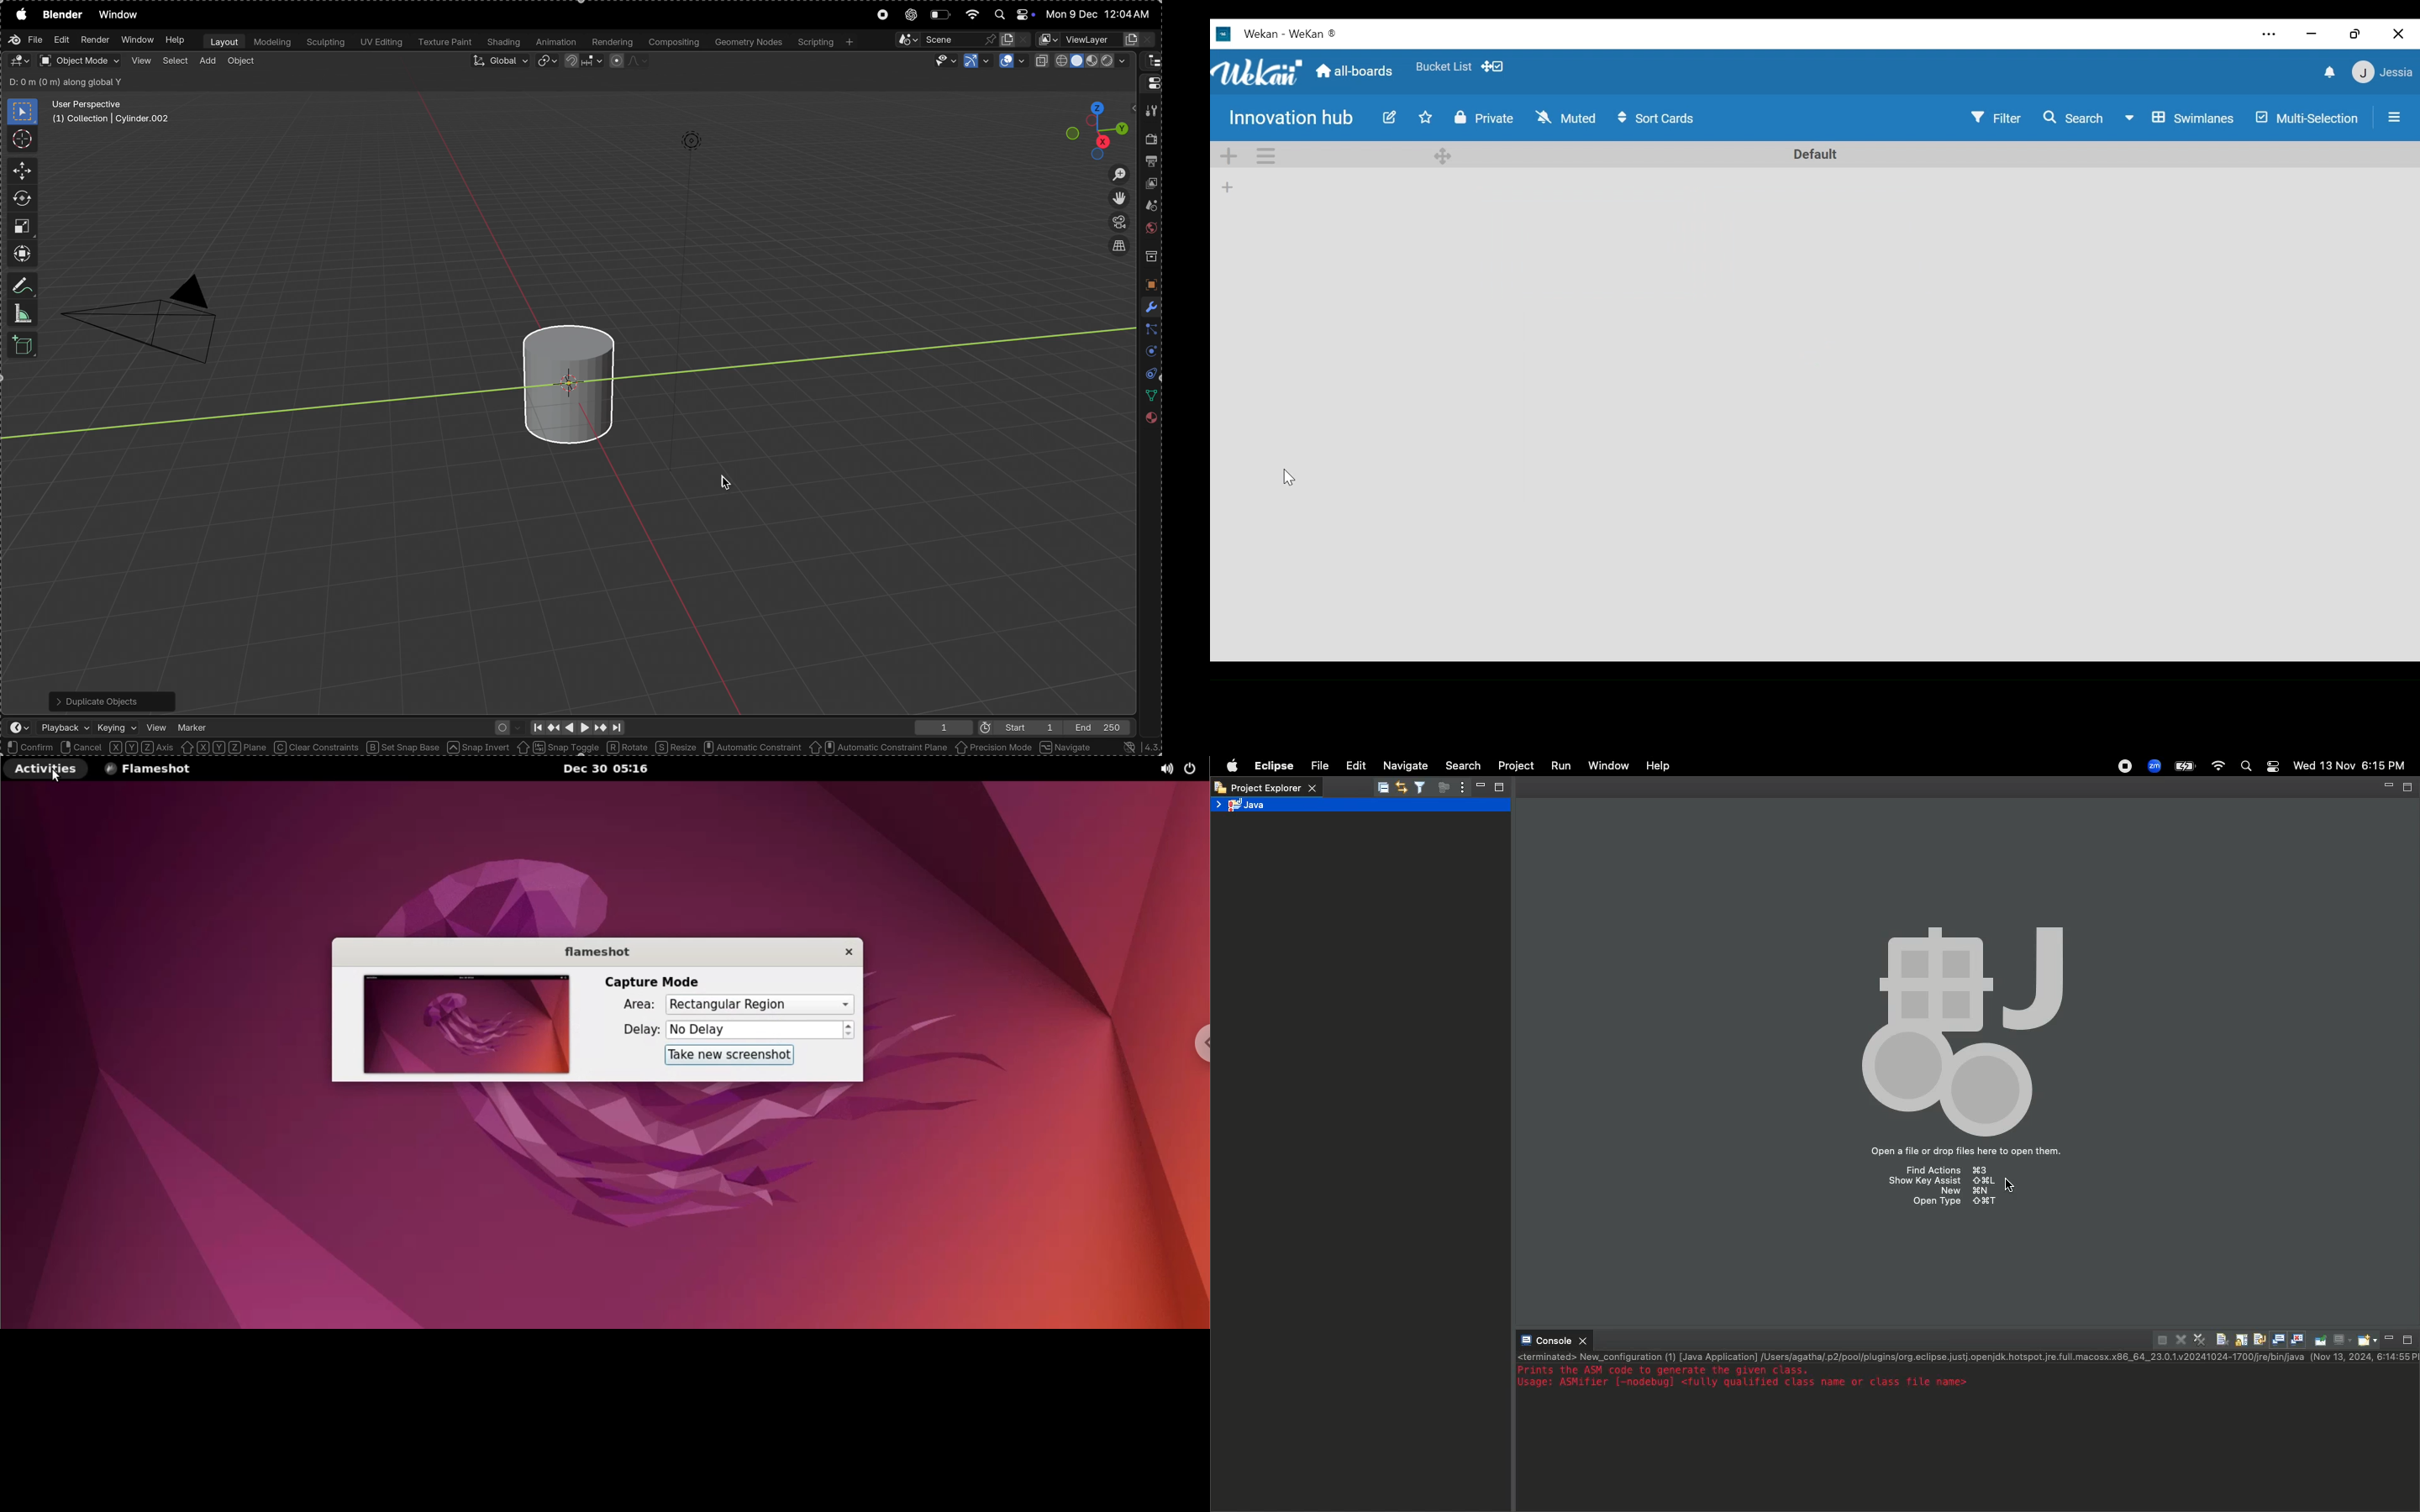 This screenshot has height=1512, width=2436. I want to click on file, so click(25, 40).